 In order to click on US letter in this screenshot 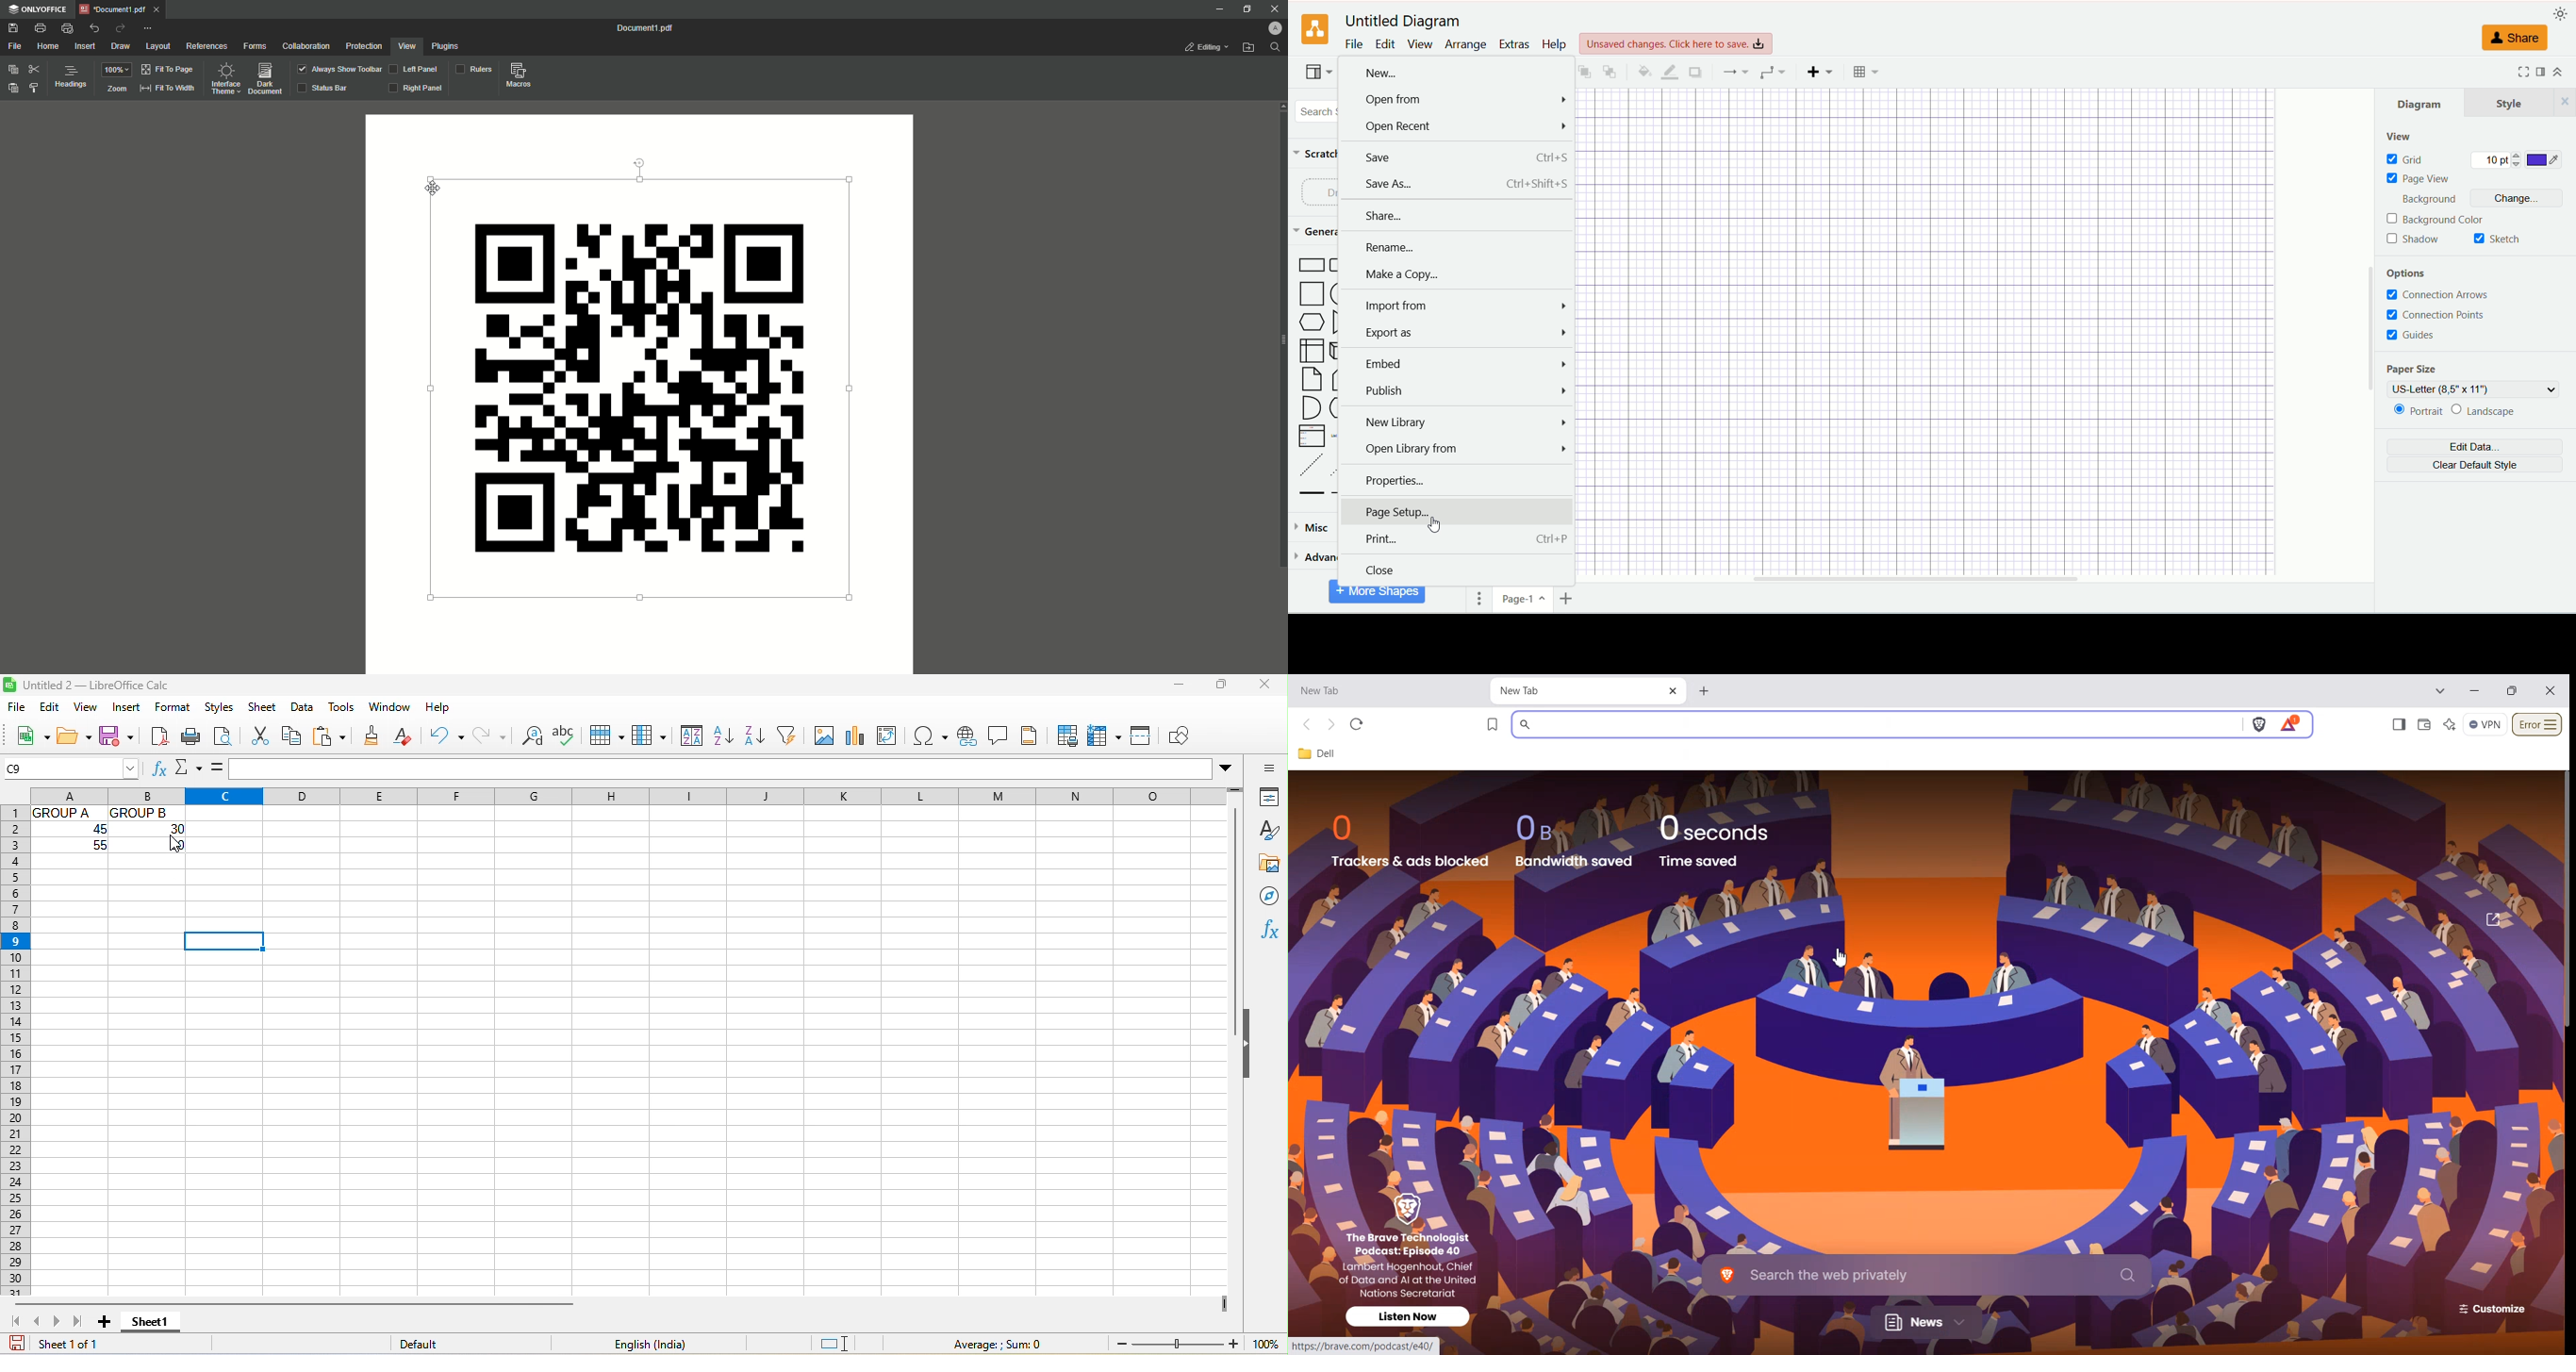, I will do `click(2475, 390)`.